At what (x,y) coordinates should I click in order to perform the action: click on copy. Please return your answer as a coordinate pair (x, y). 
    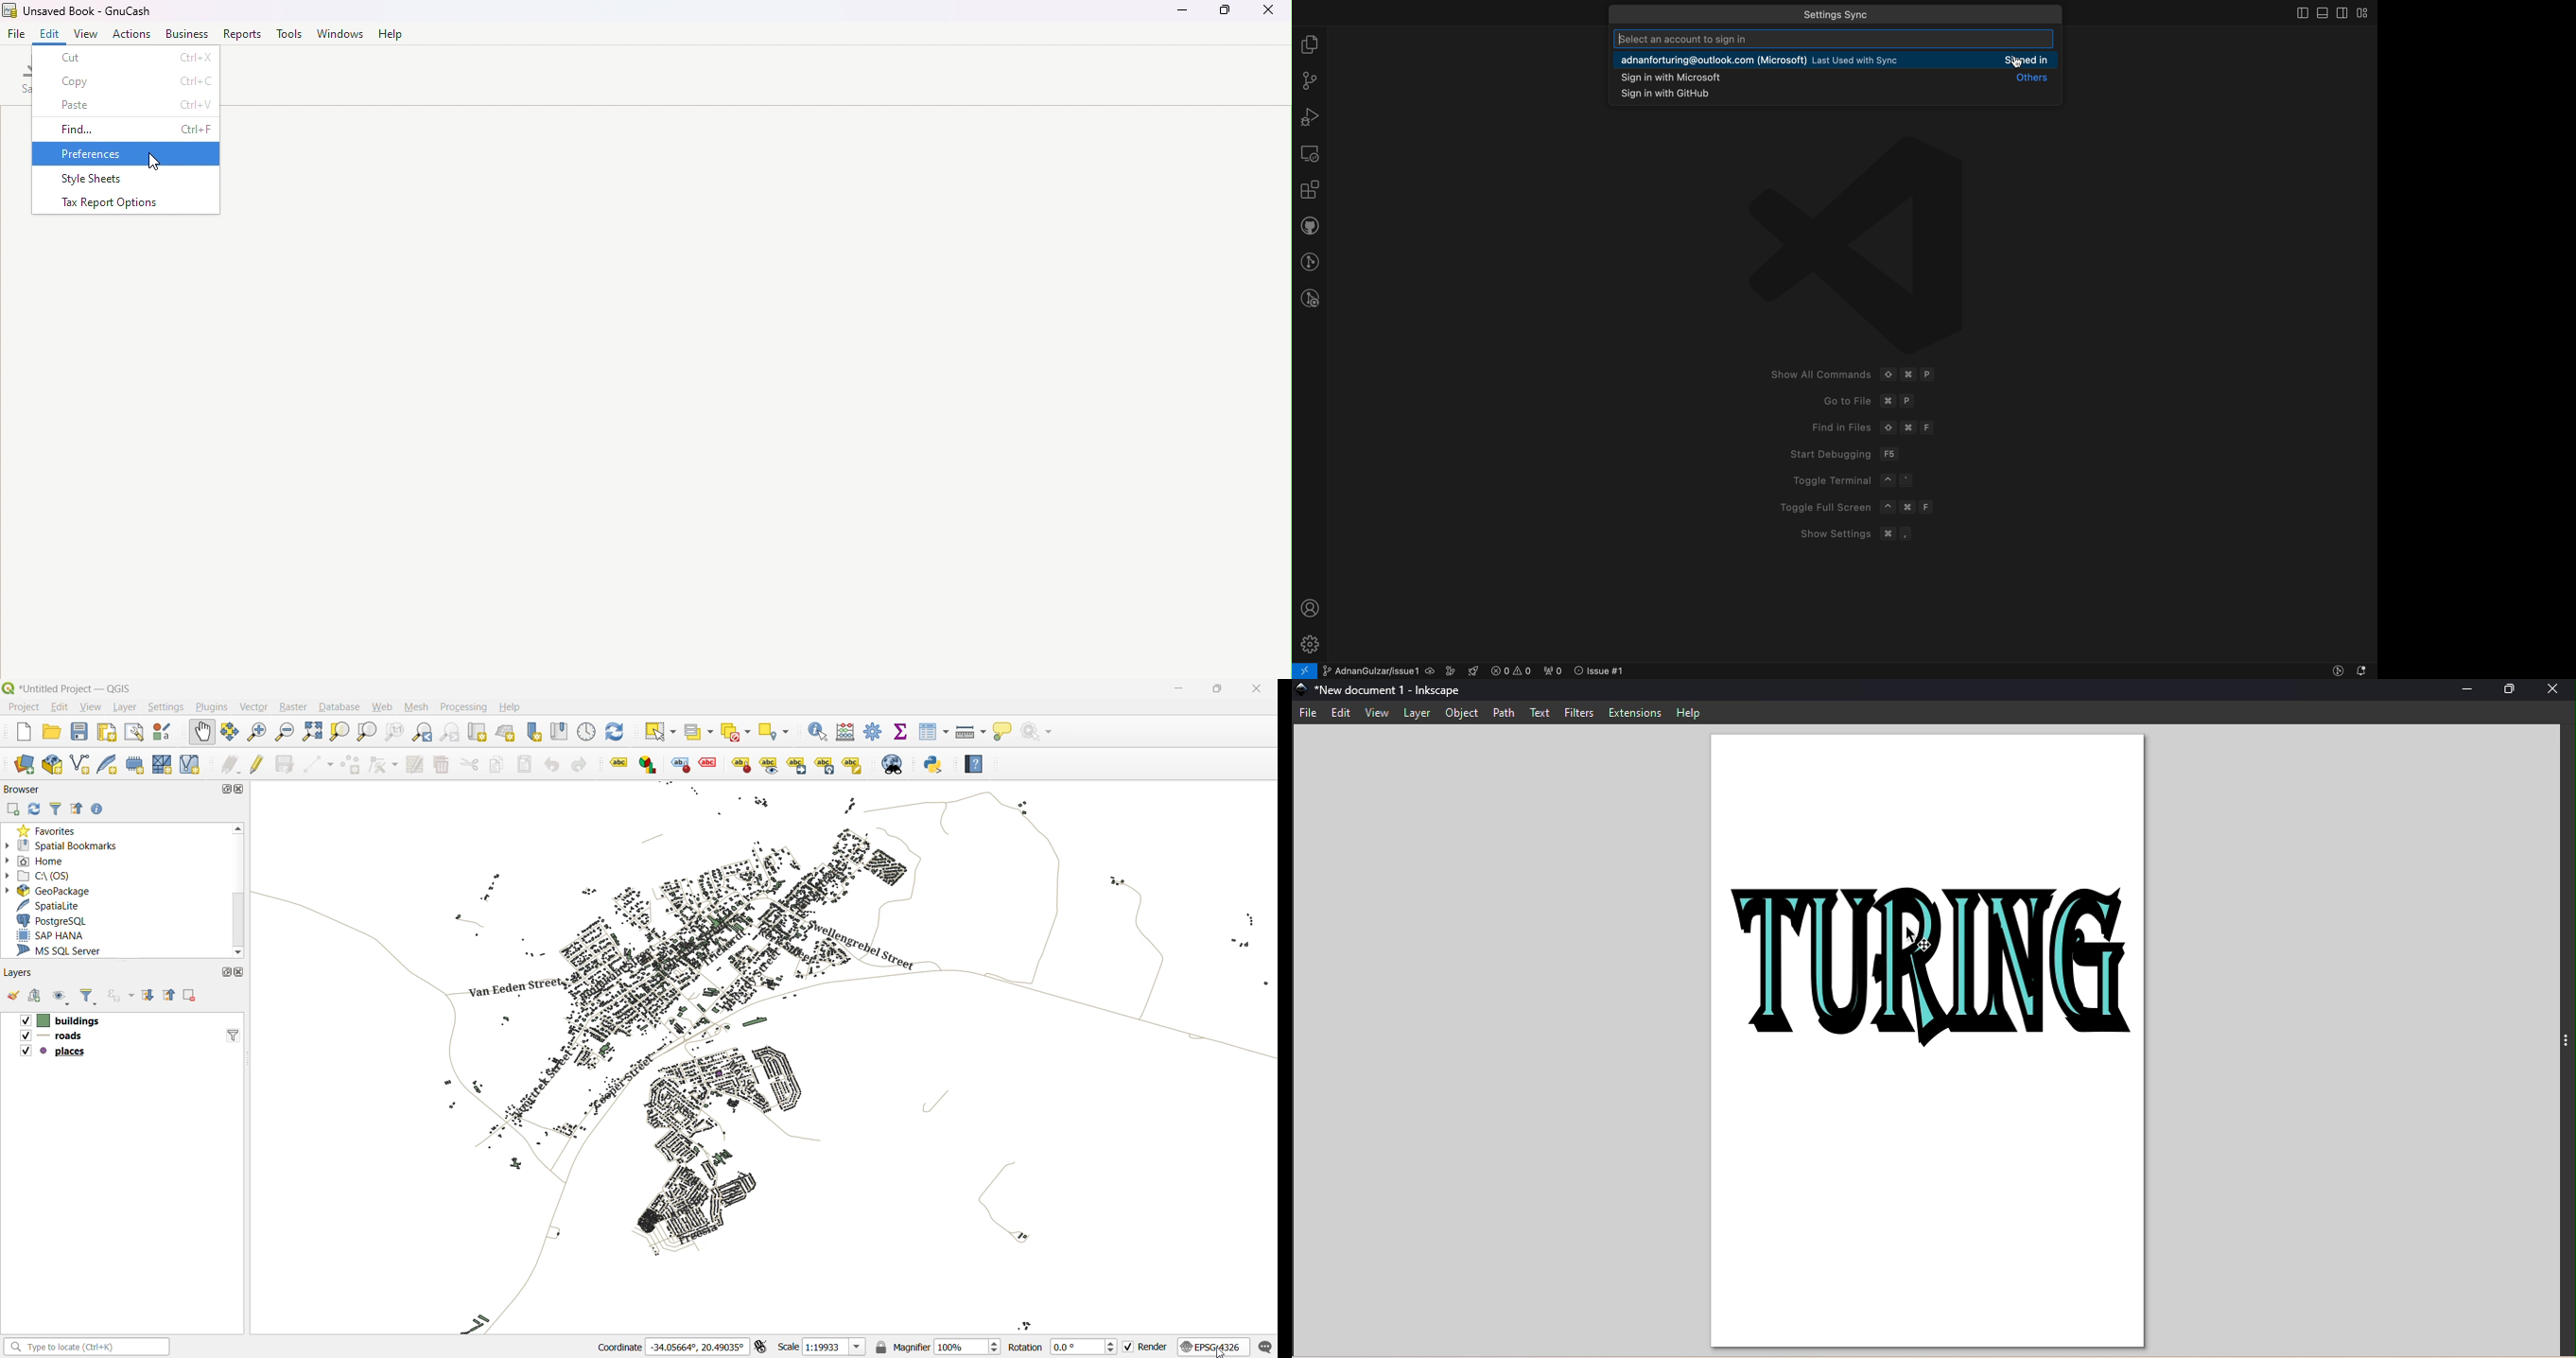
    Looking at the image, I should click on (495, 764).